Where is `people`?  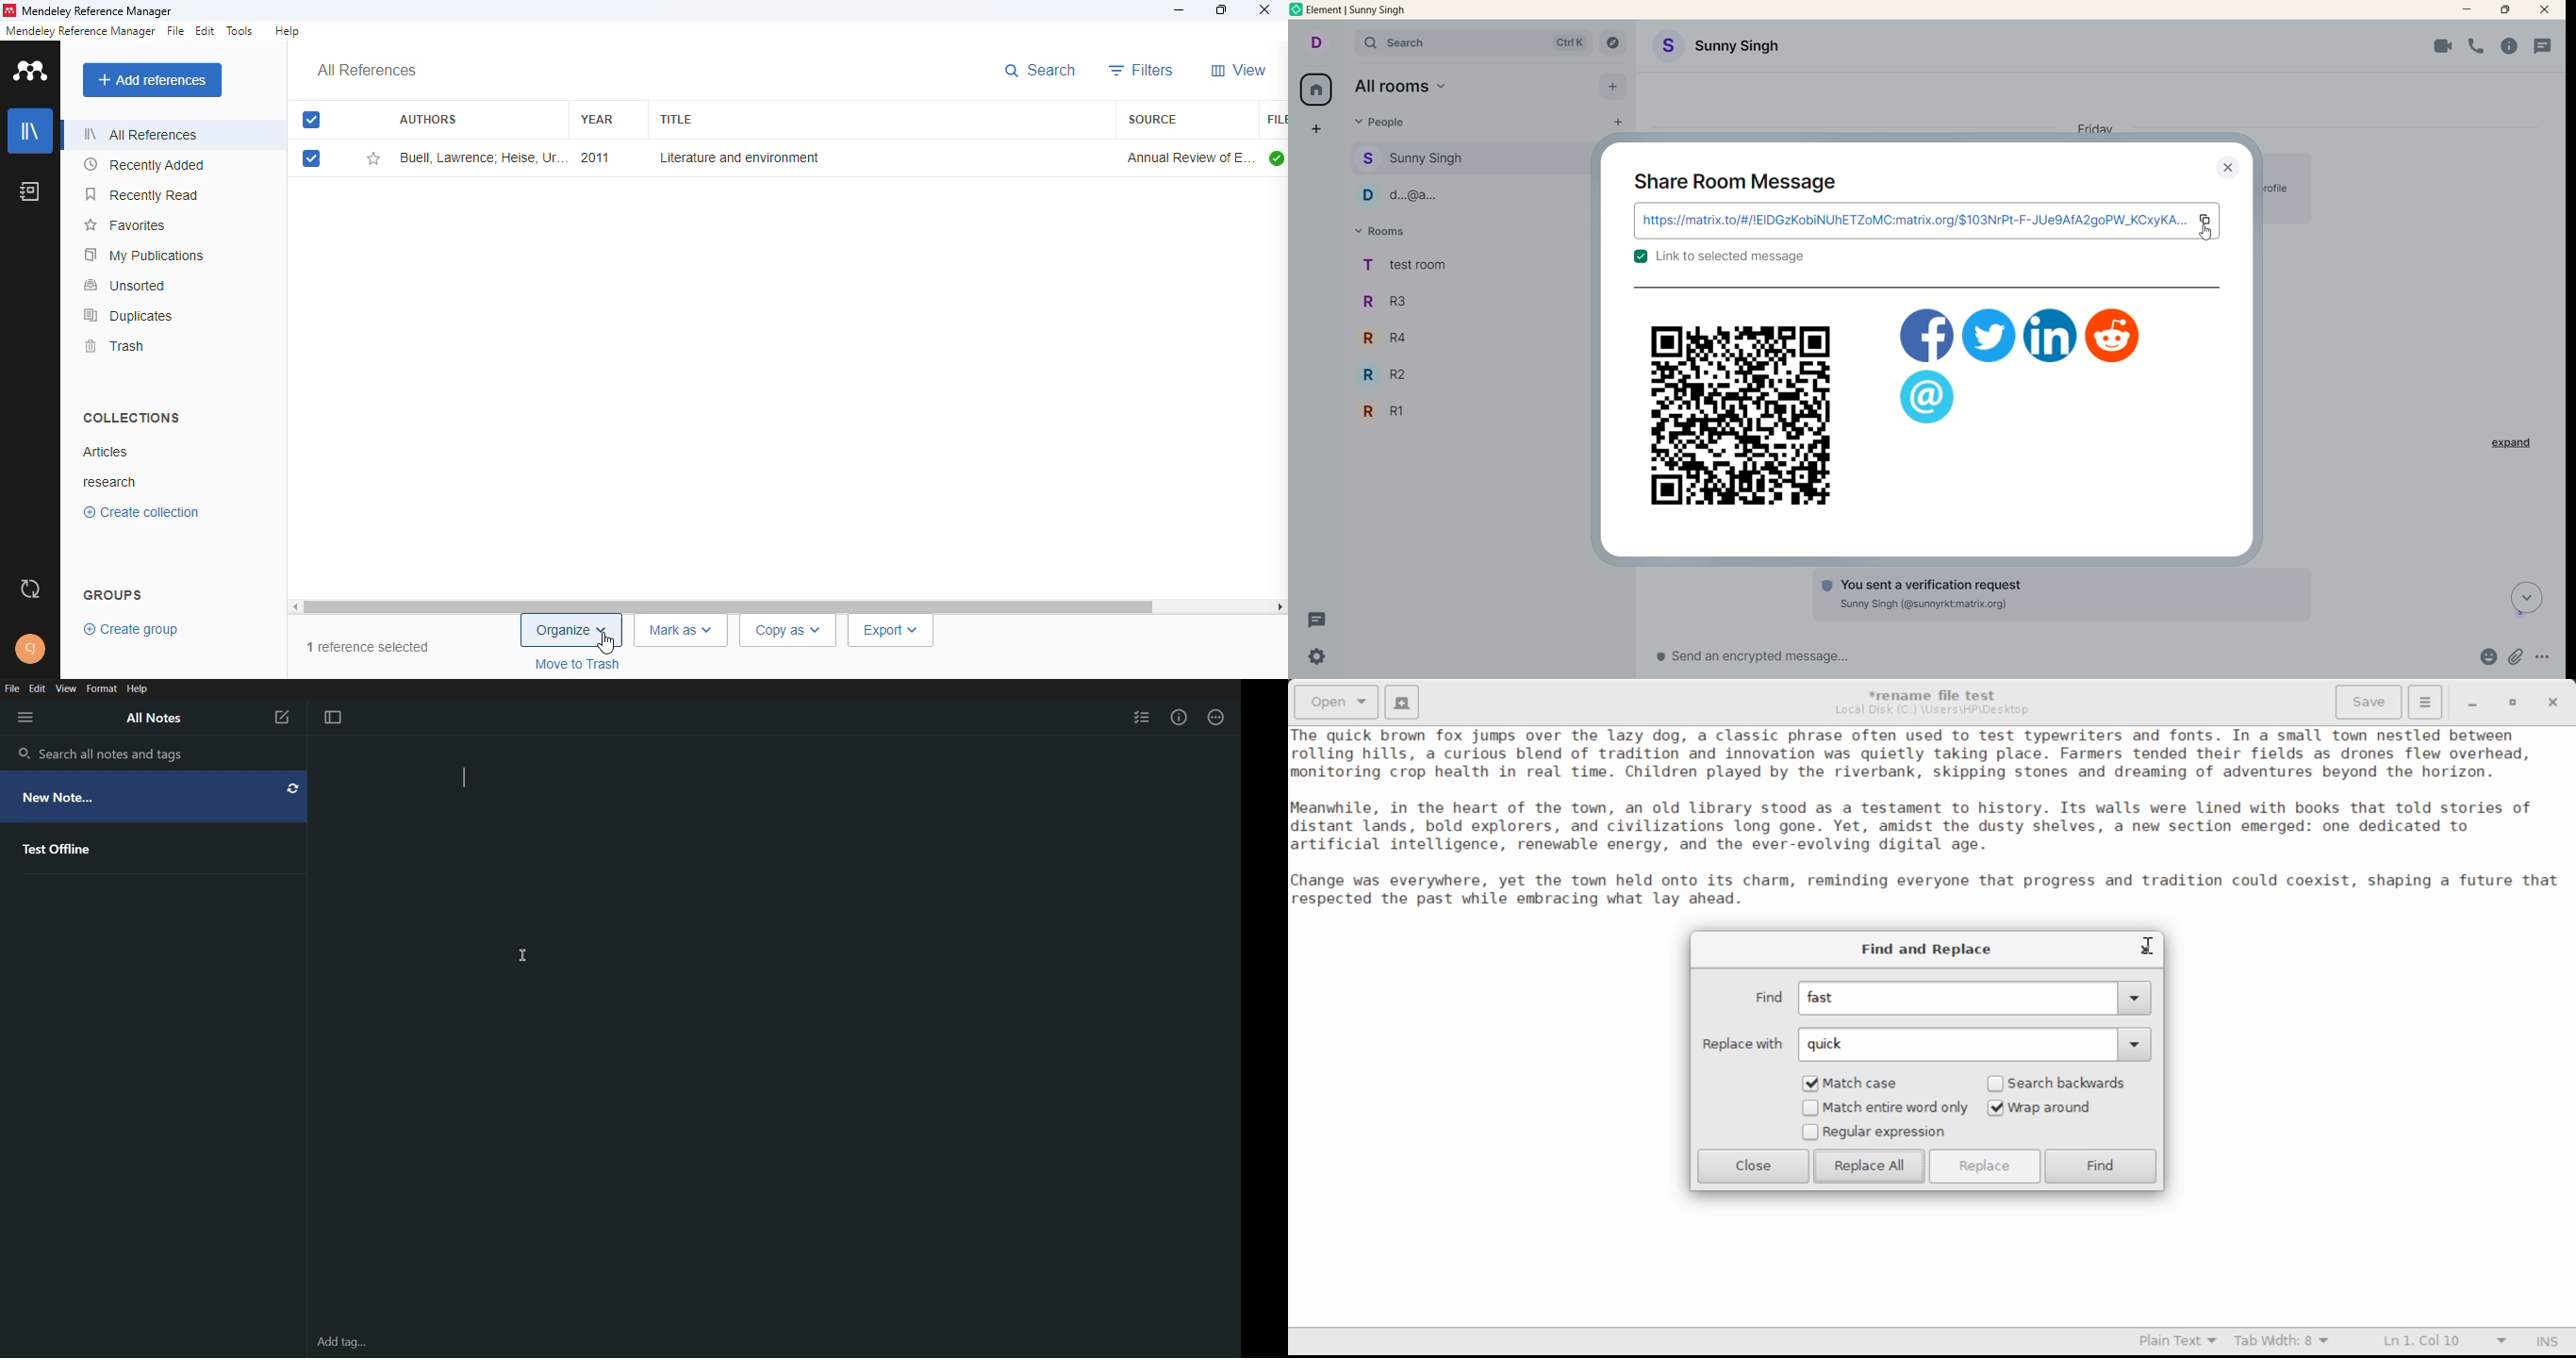 people is located at coordinates (1430, 156).